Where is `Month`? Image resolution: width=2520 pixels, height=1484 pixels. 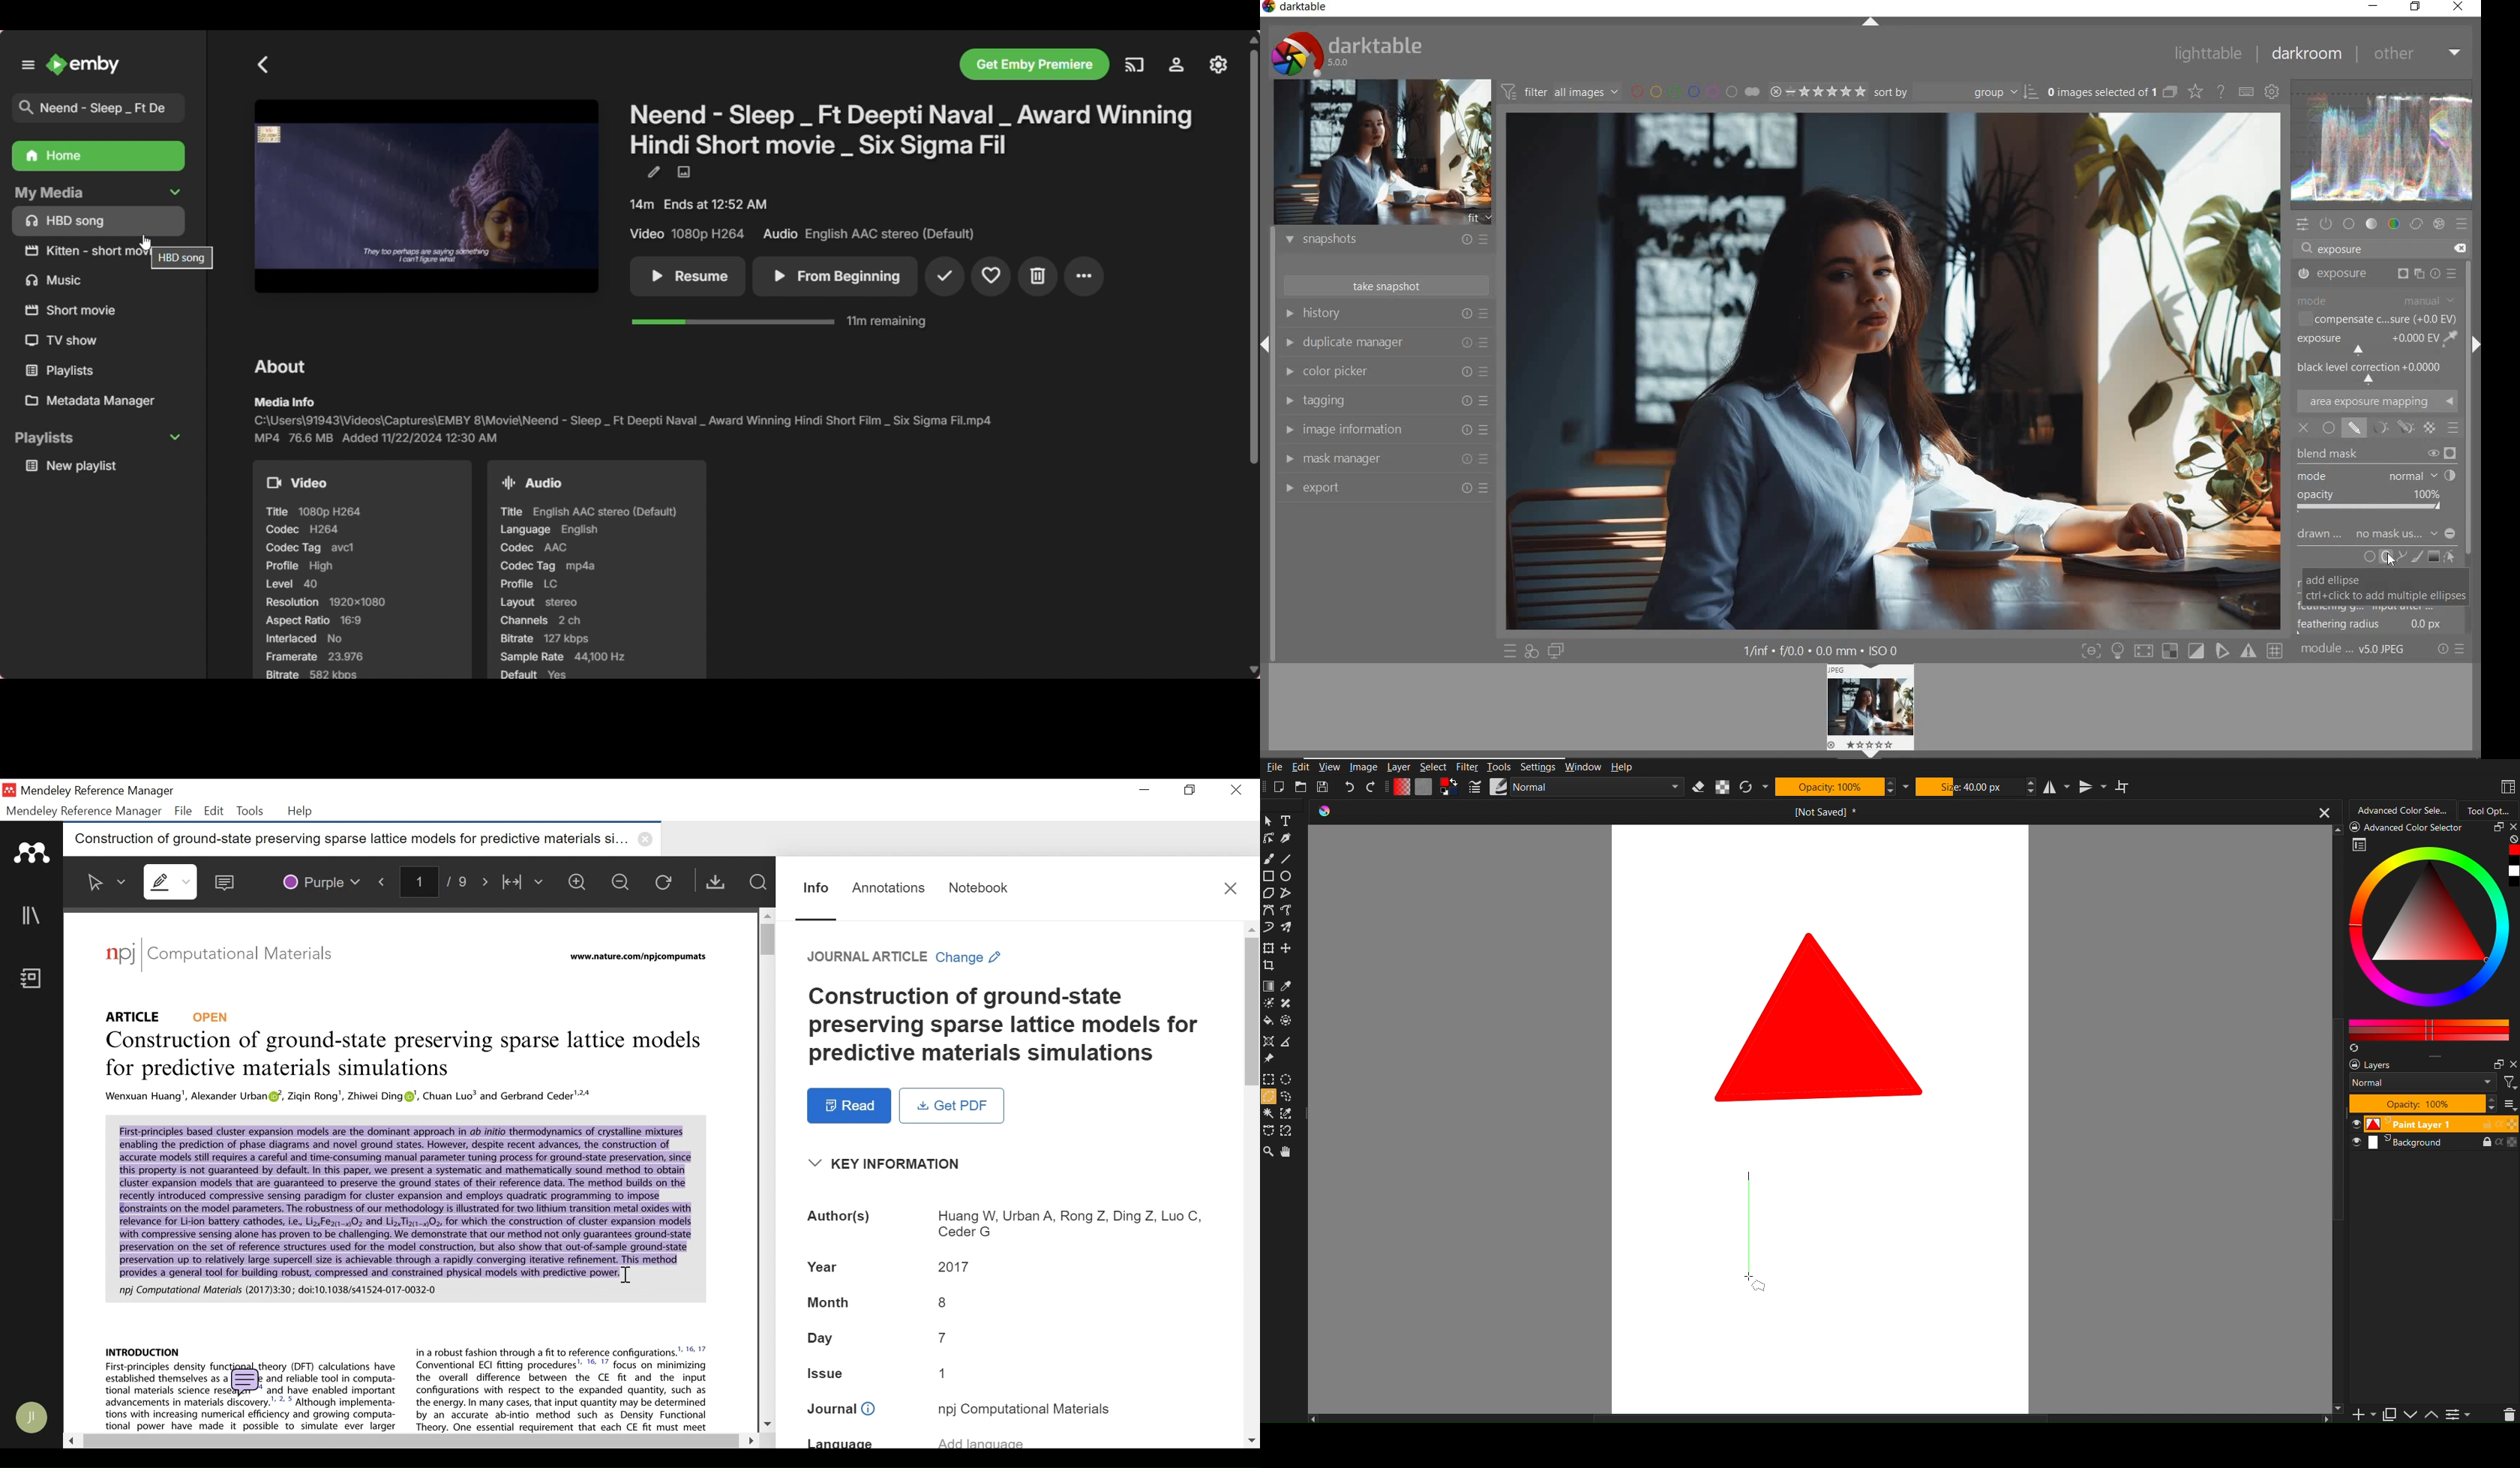
Month is located at coordinates (829, 1304).